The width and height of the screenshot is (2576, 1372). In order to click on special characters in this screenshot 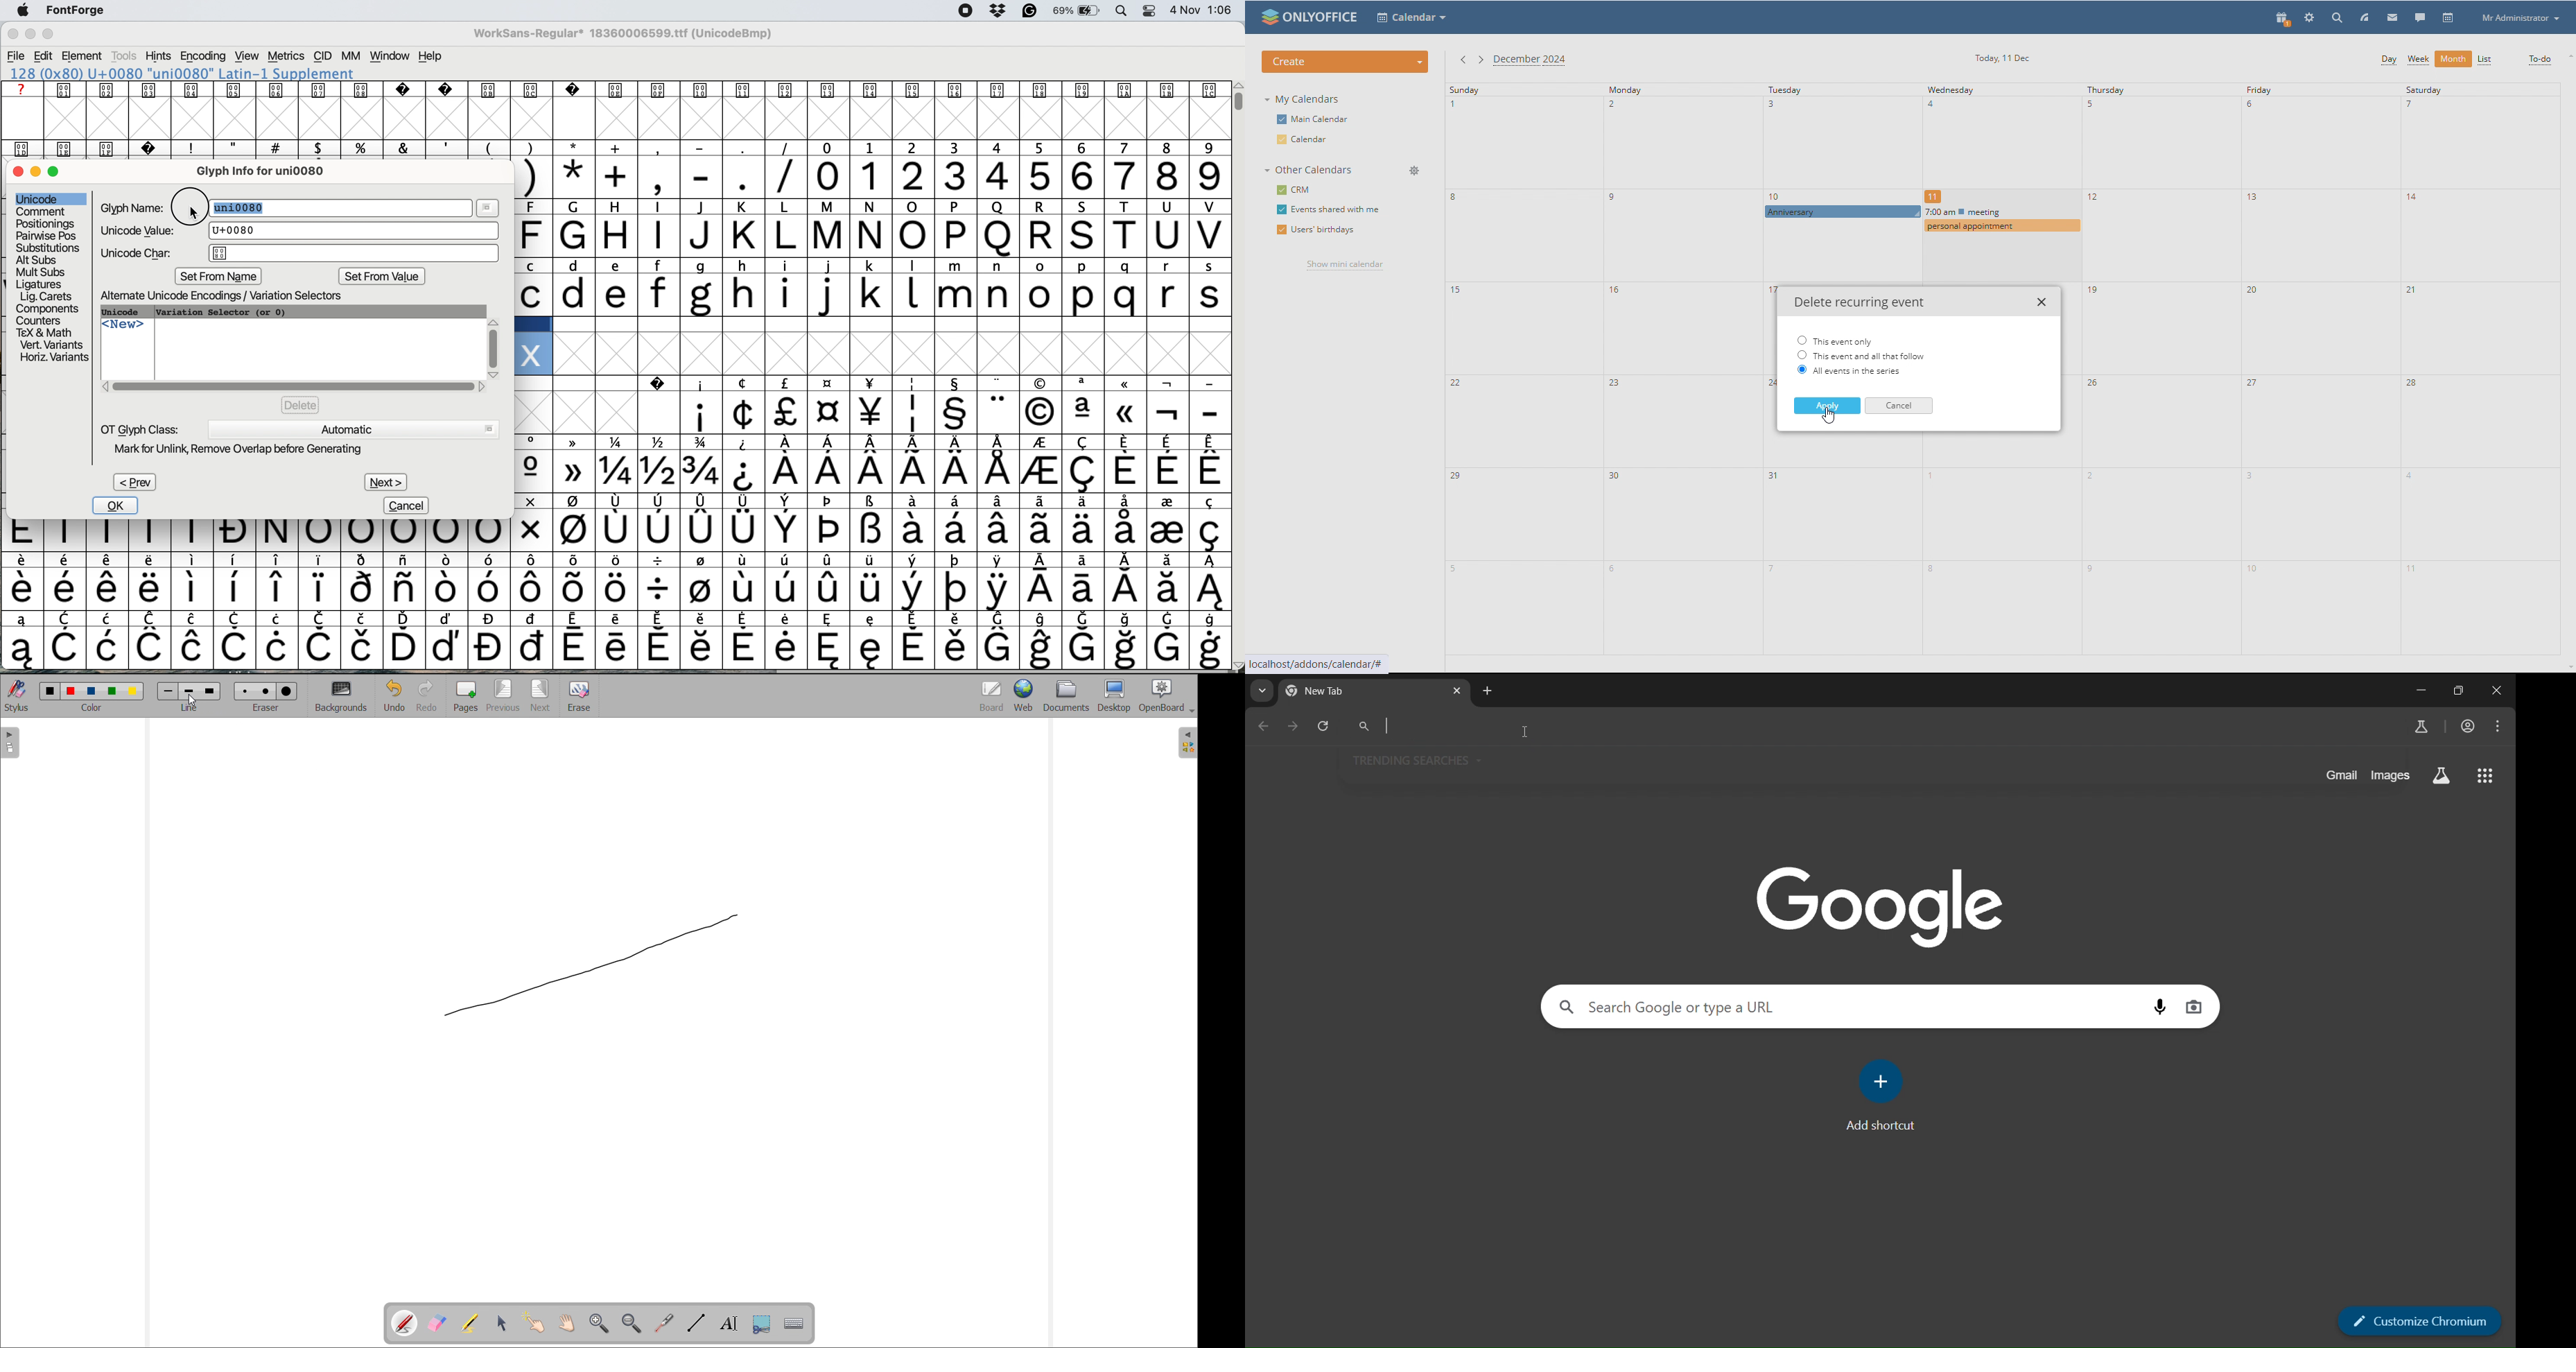, I will do `click(871, 444)`.